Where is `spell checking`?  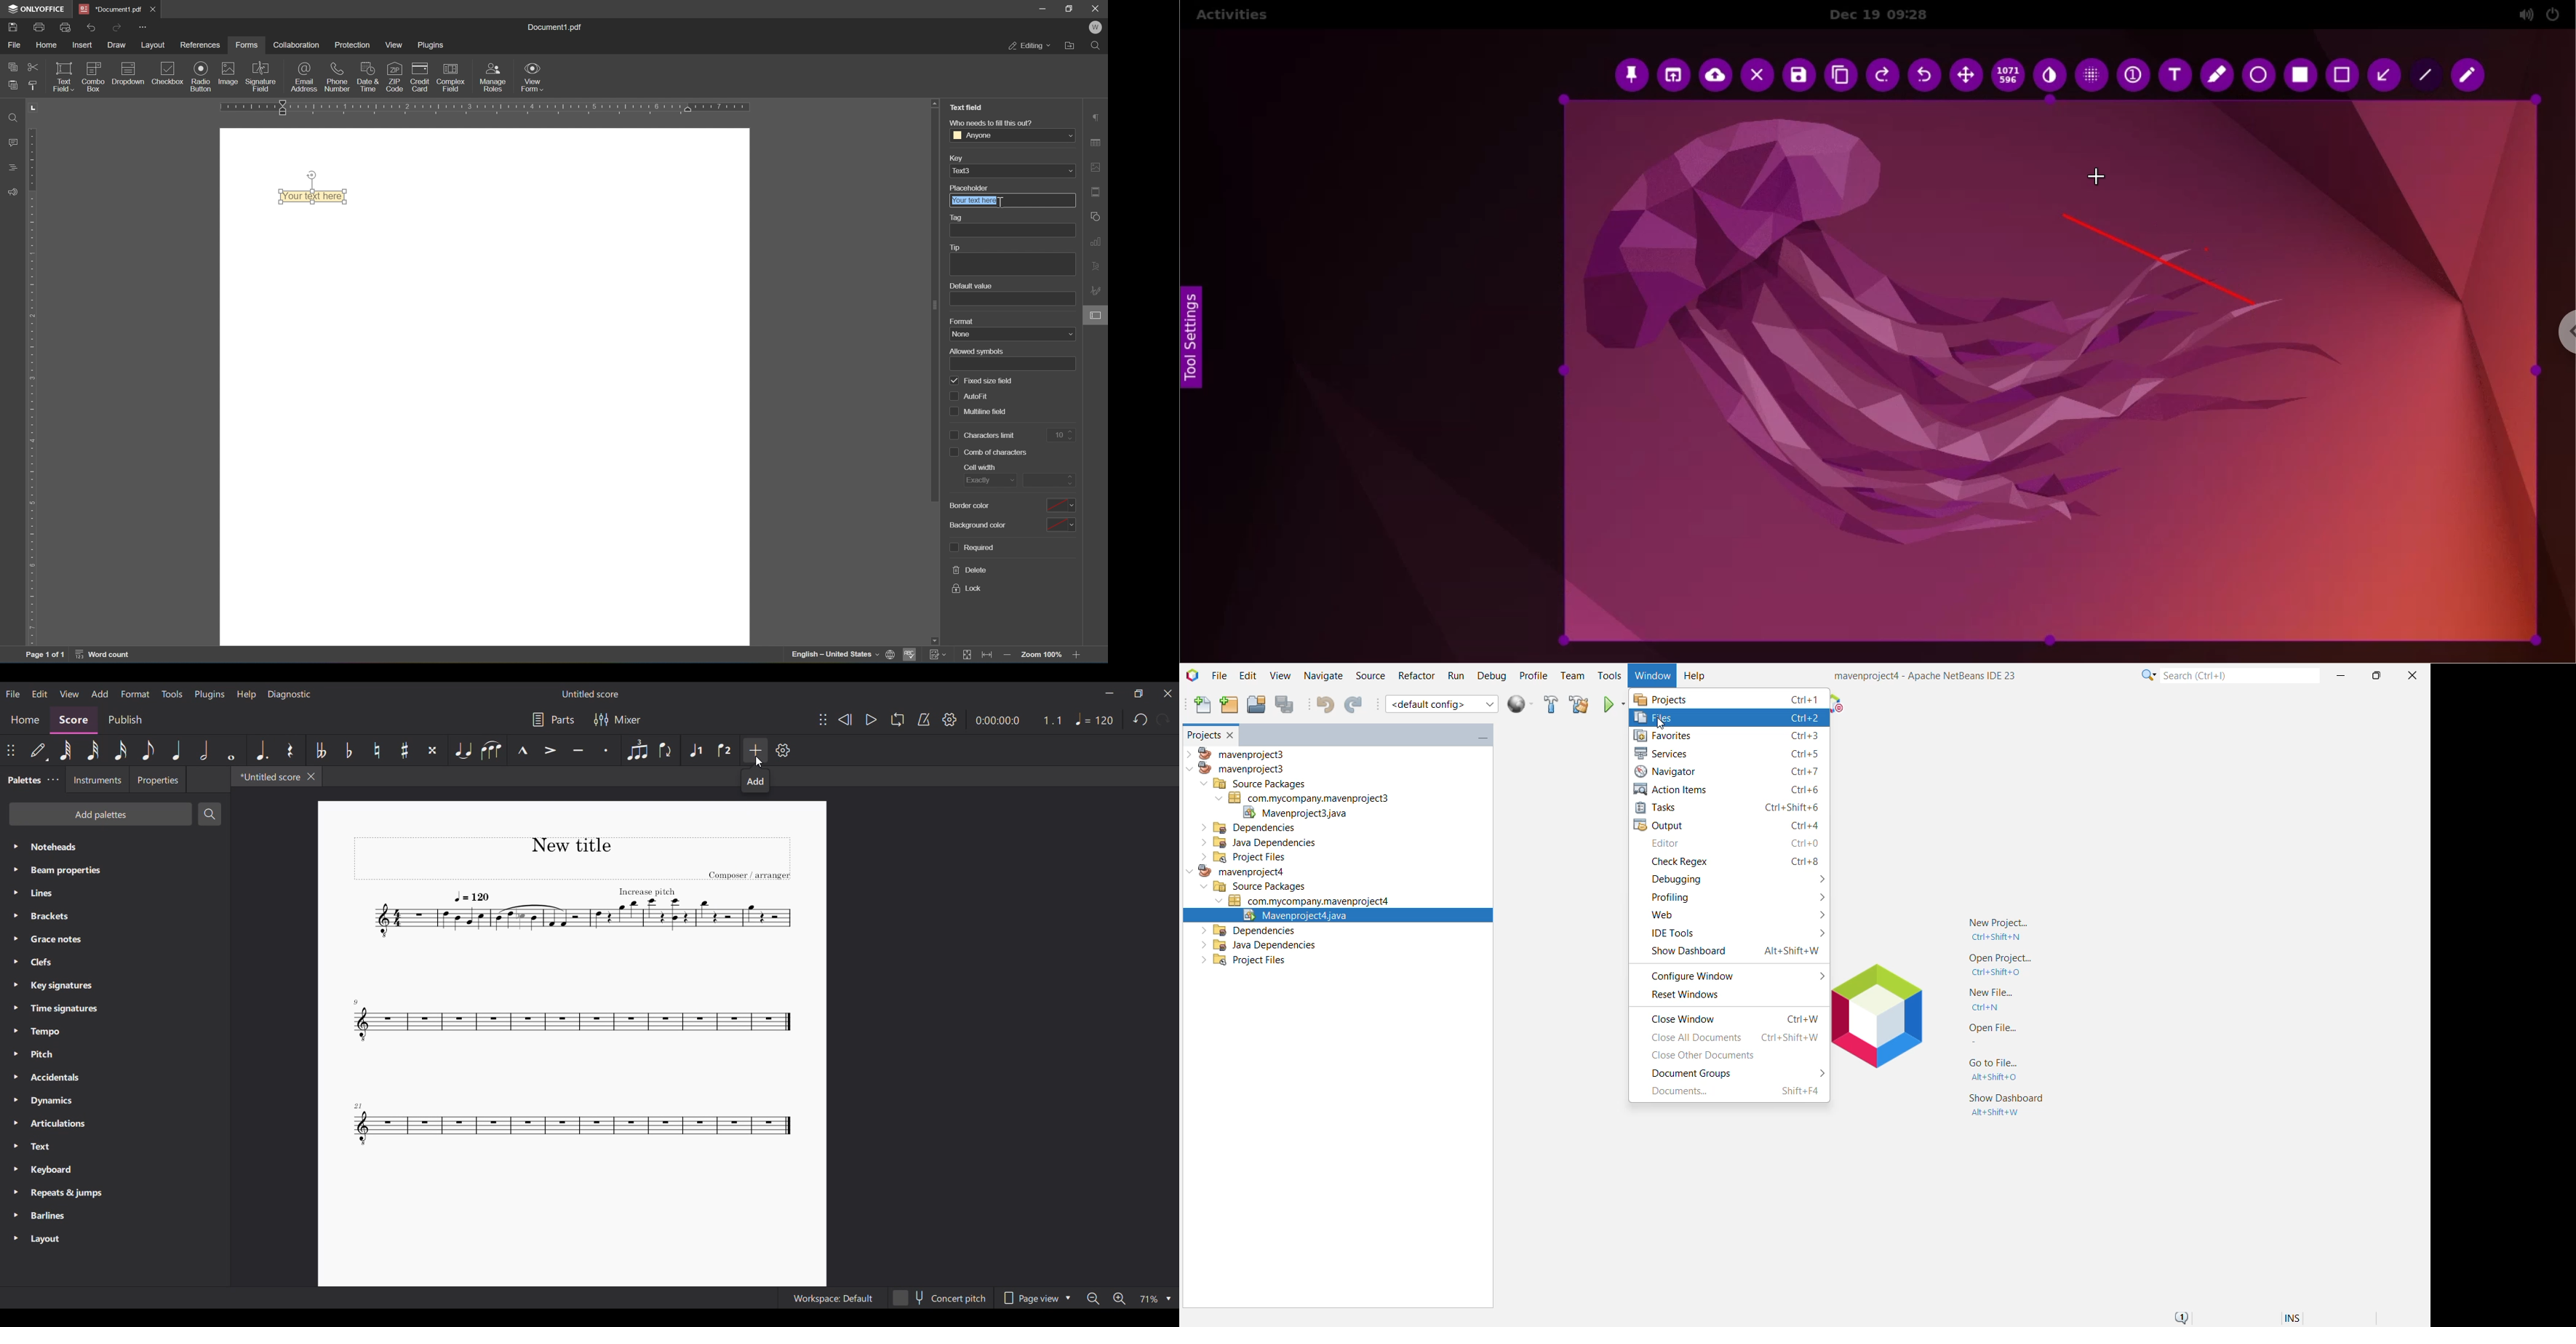 spell checking is located at coordinates (911, 655).